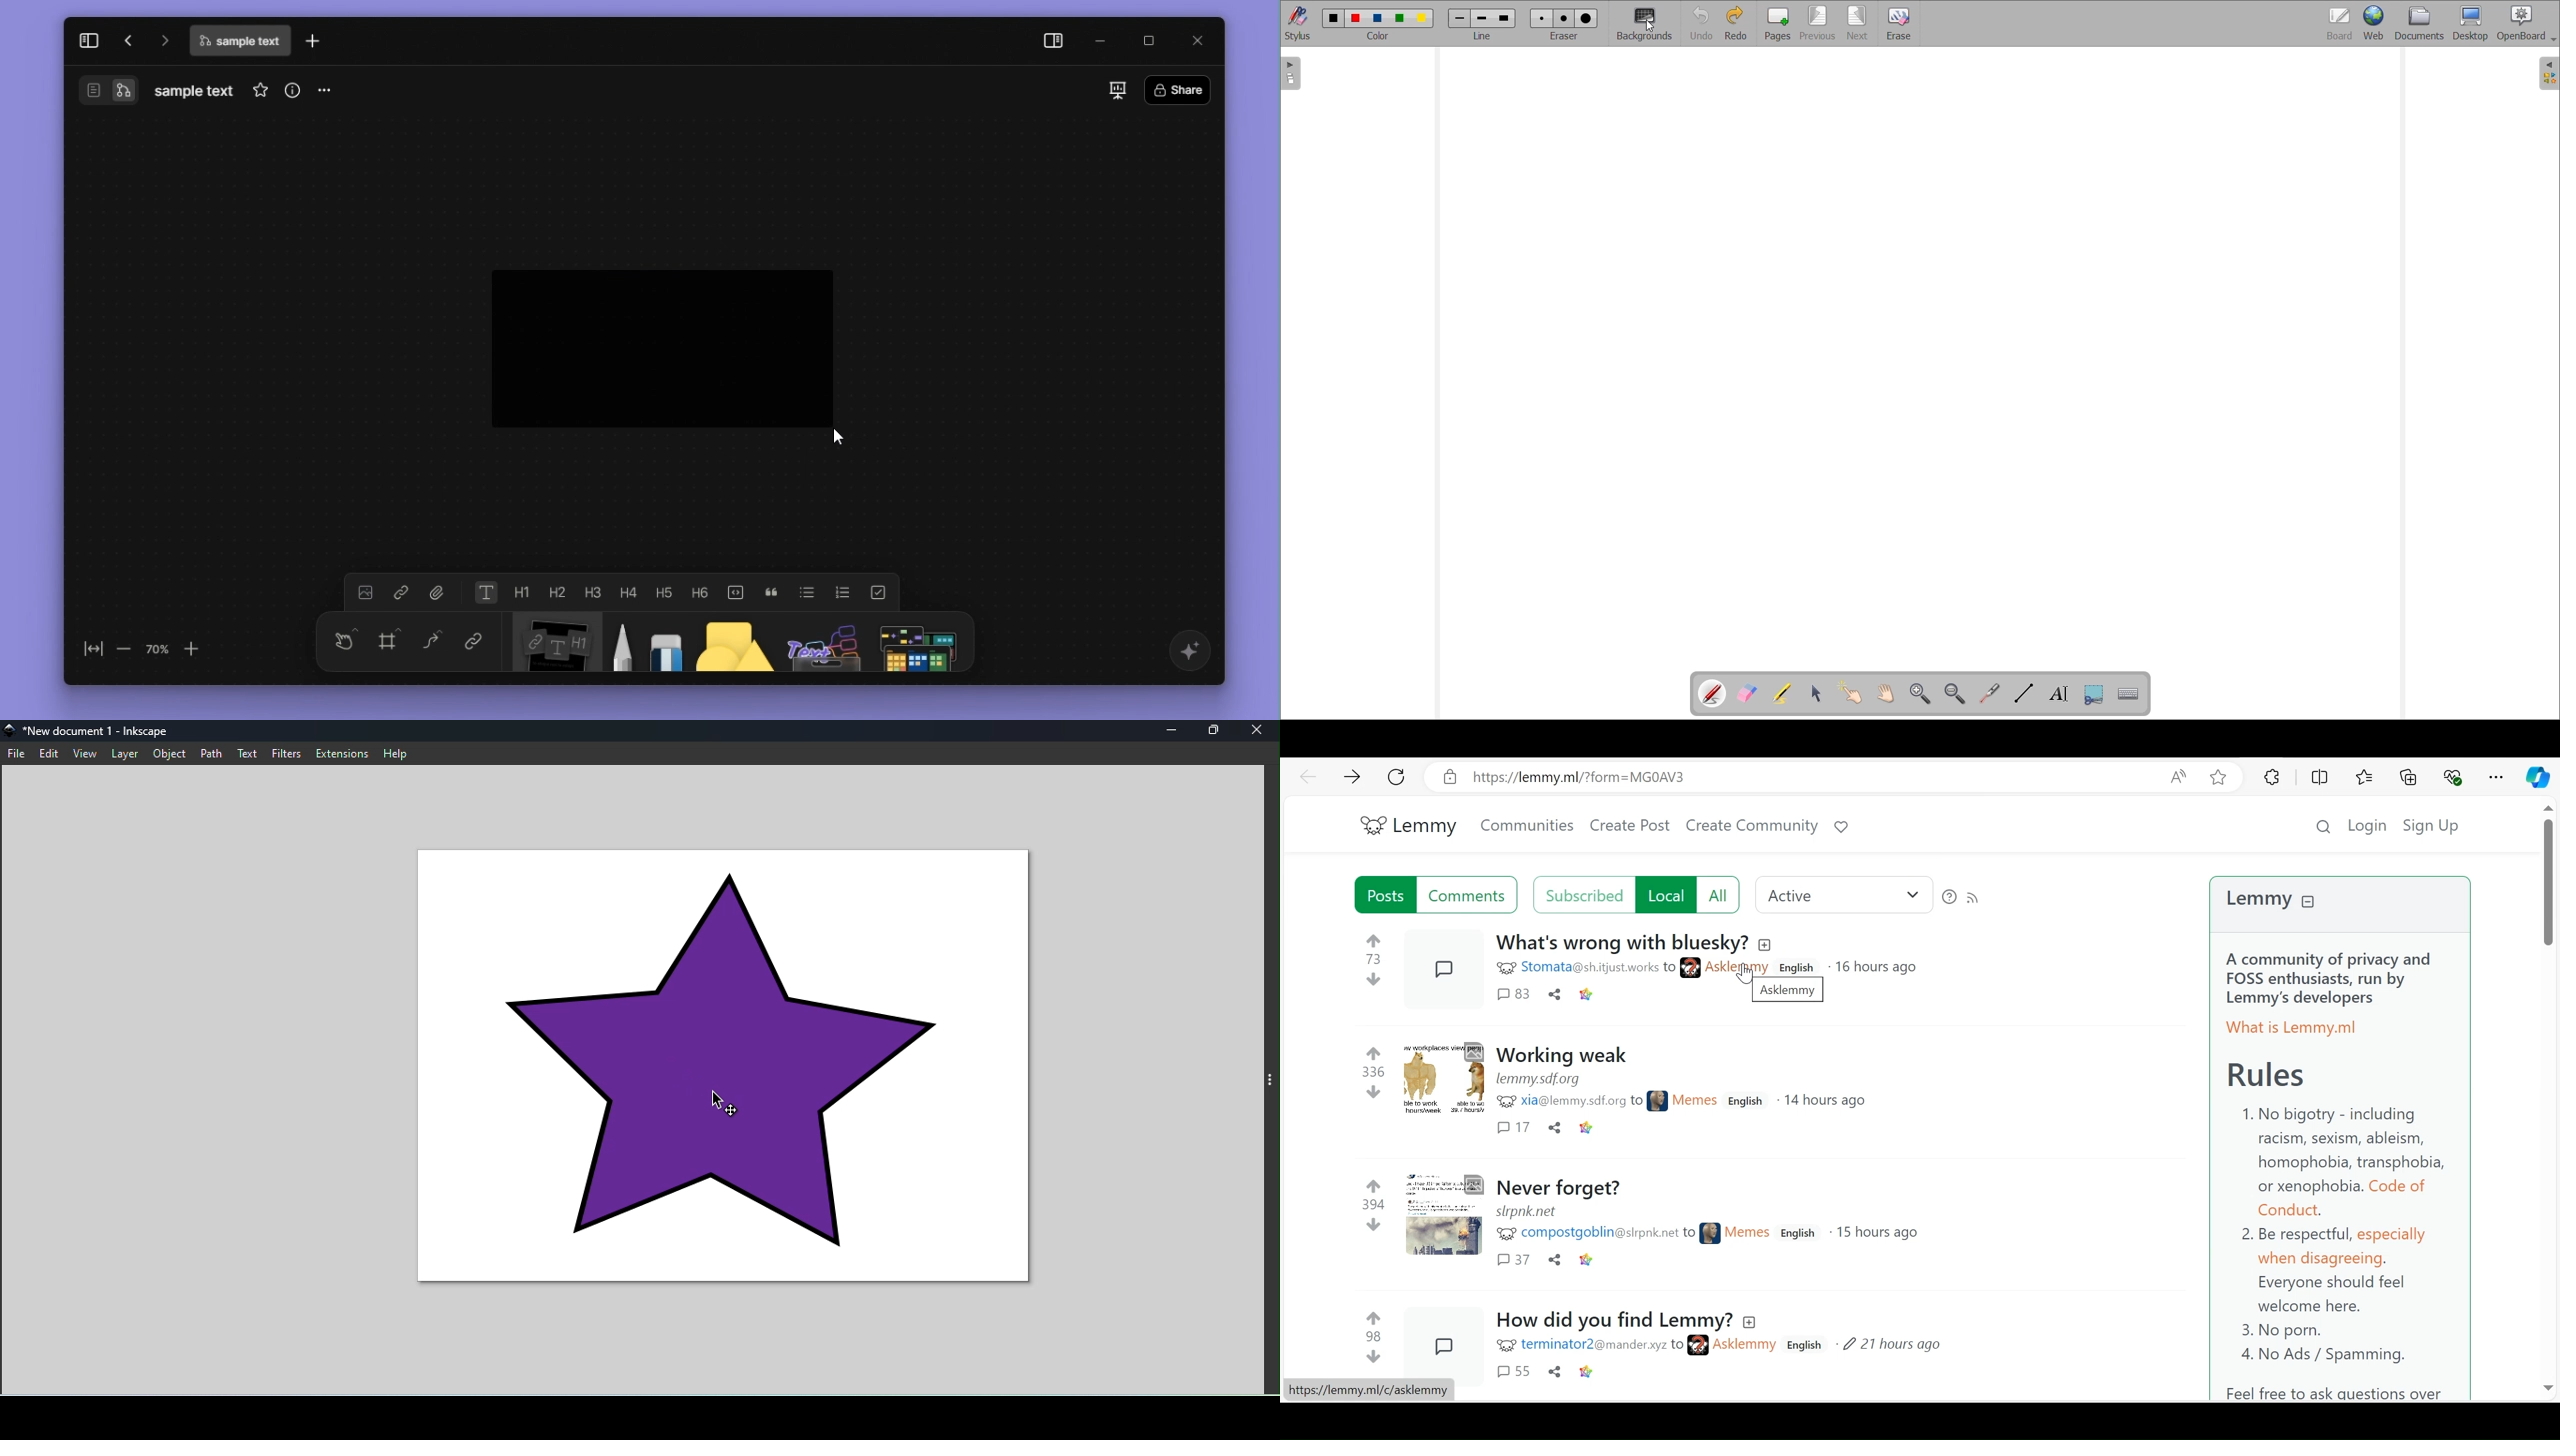 Image resolution: width=2576 pixels, height=1456 pixels. What do you see at coordinates (1587, 994) in the screenshot?
I see `link` at bounding box center [1587, 994].